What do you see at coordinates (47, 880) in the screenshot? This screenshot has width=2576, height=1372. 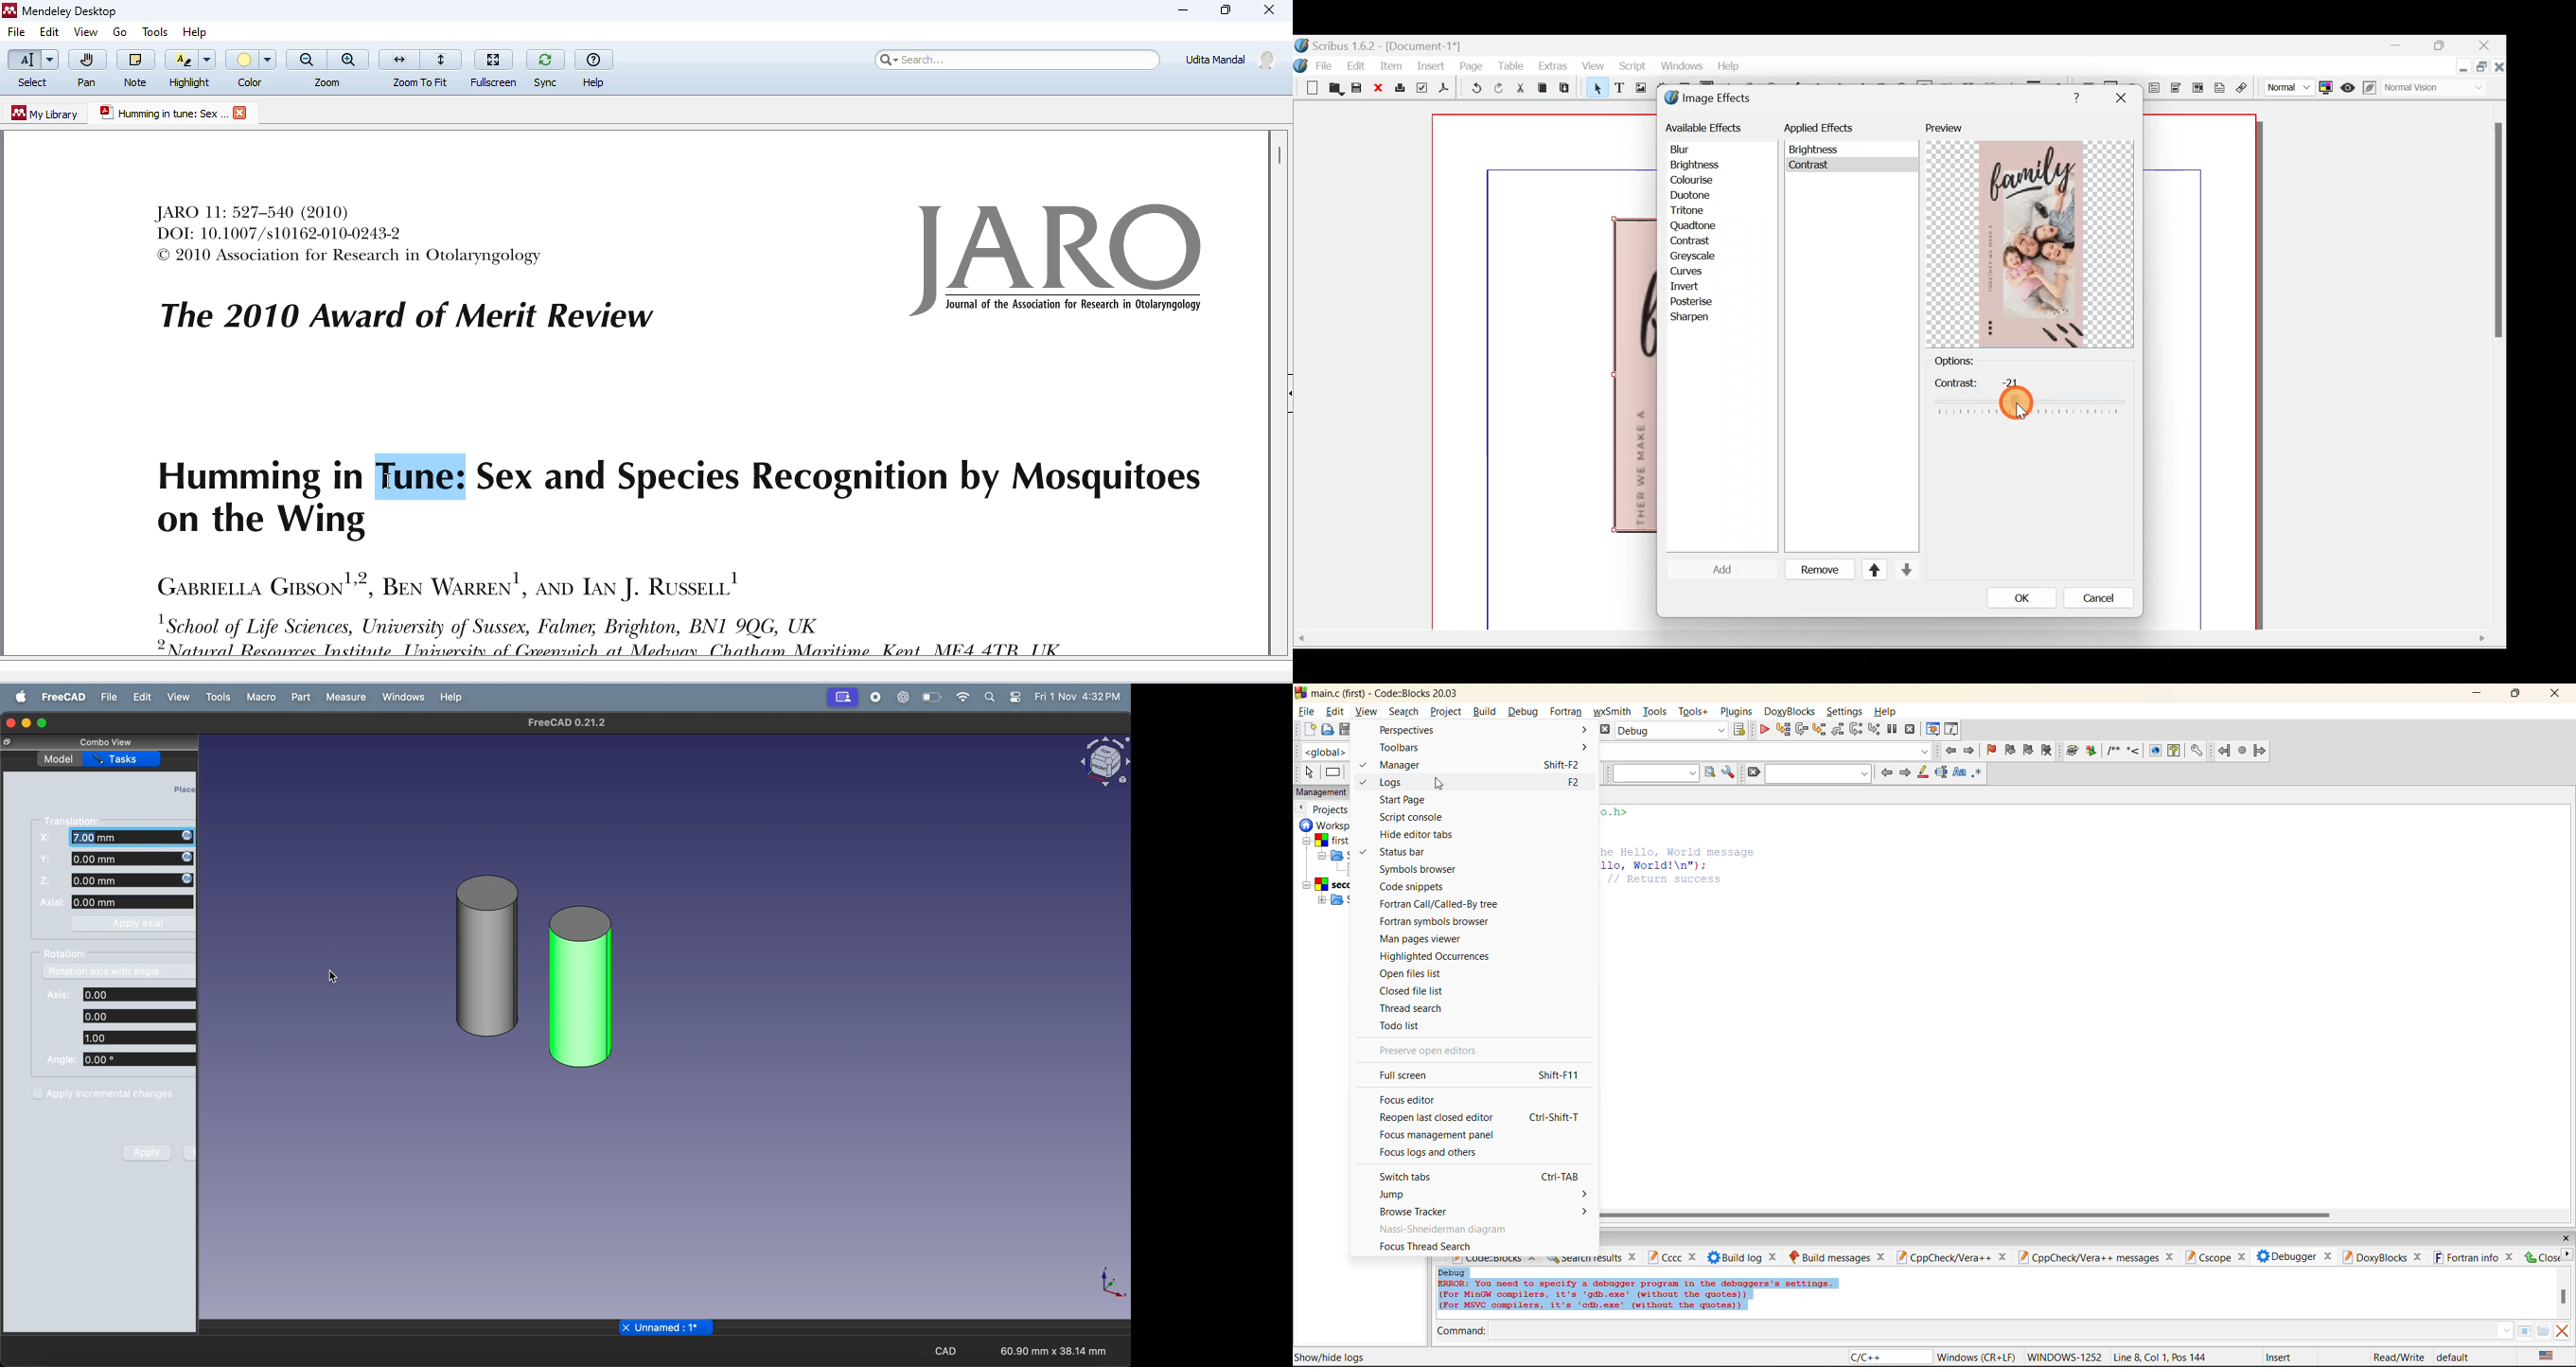 I see `Z:` at bounding box center [47, 880].